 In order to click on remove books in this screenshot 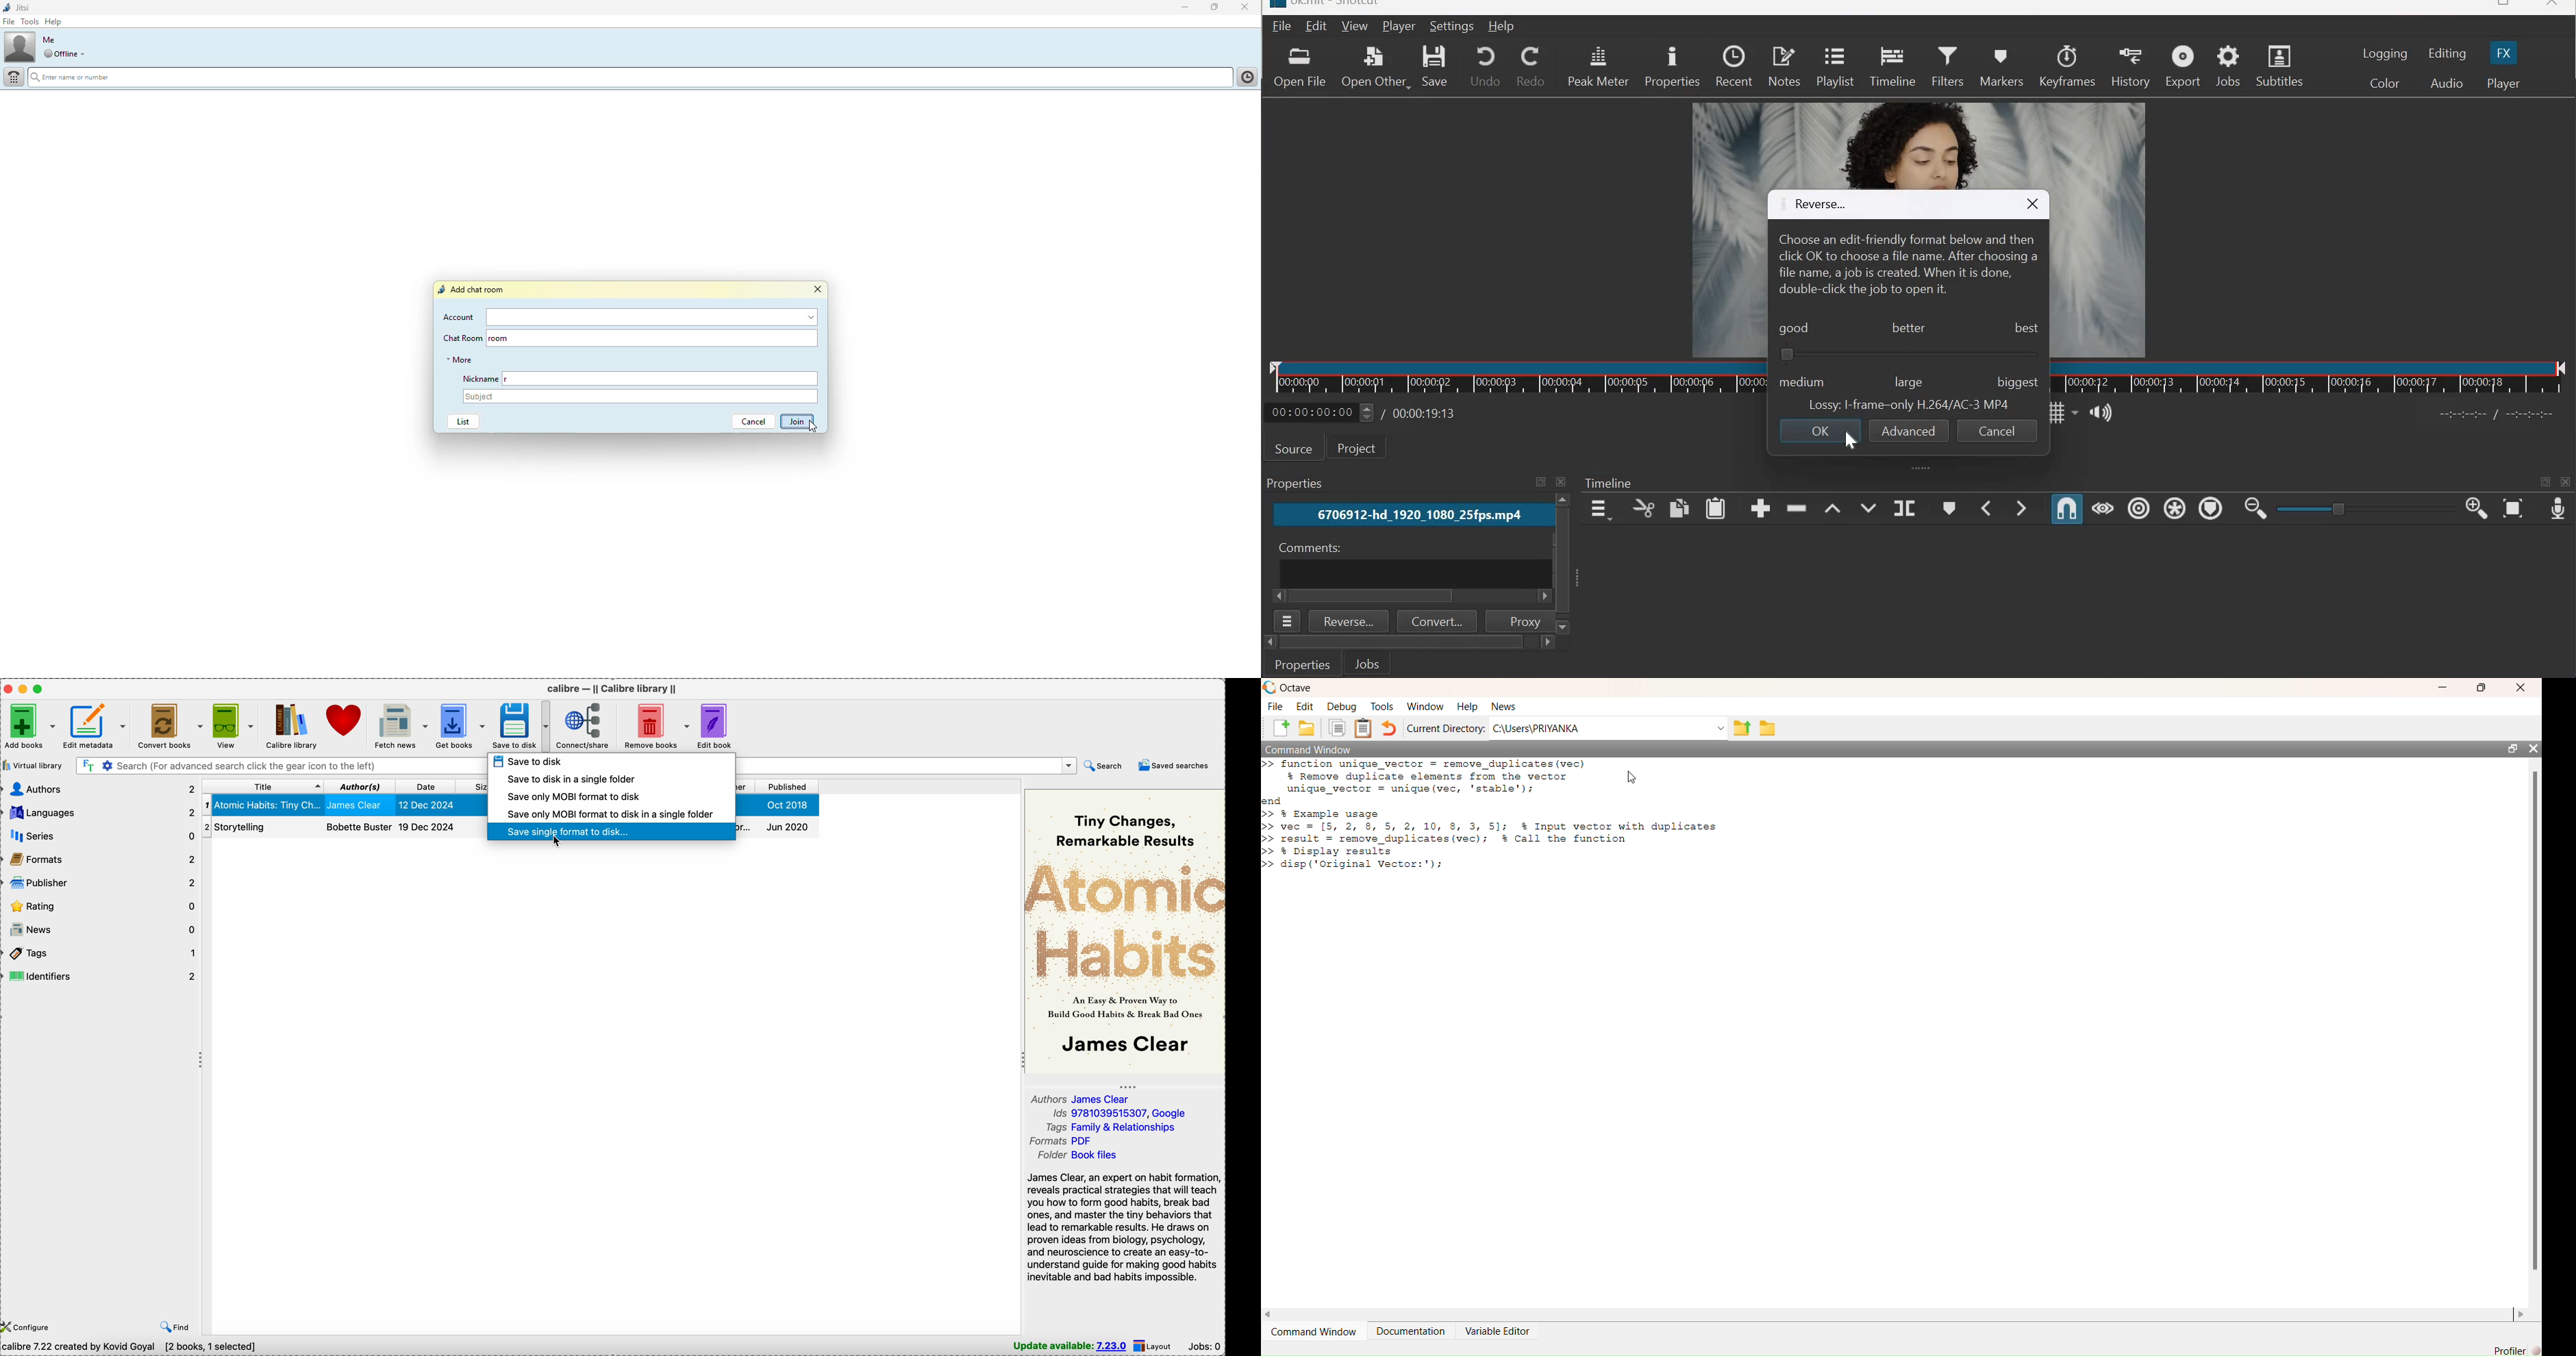, I will do `click(655, 725)`.